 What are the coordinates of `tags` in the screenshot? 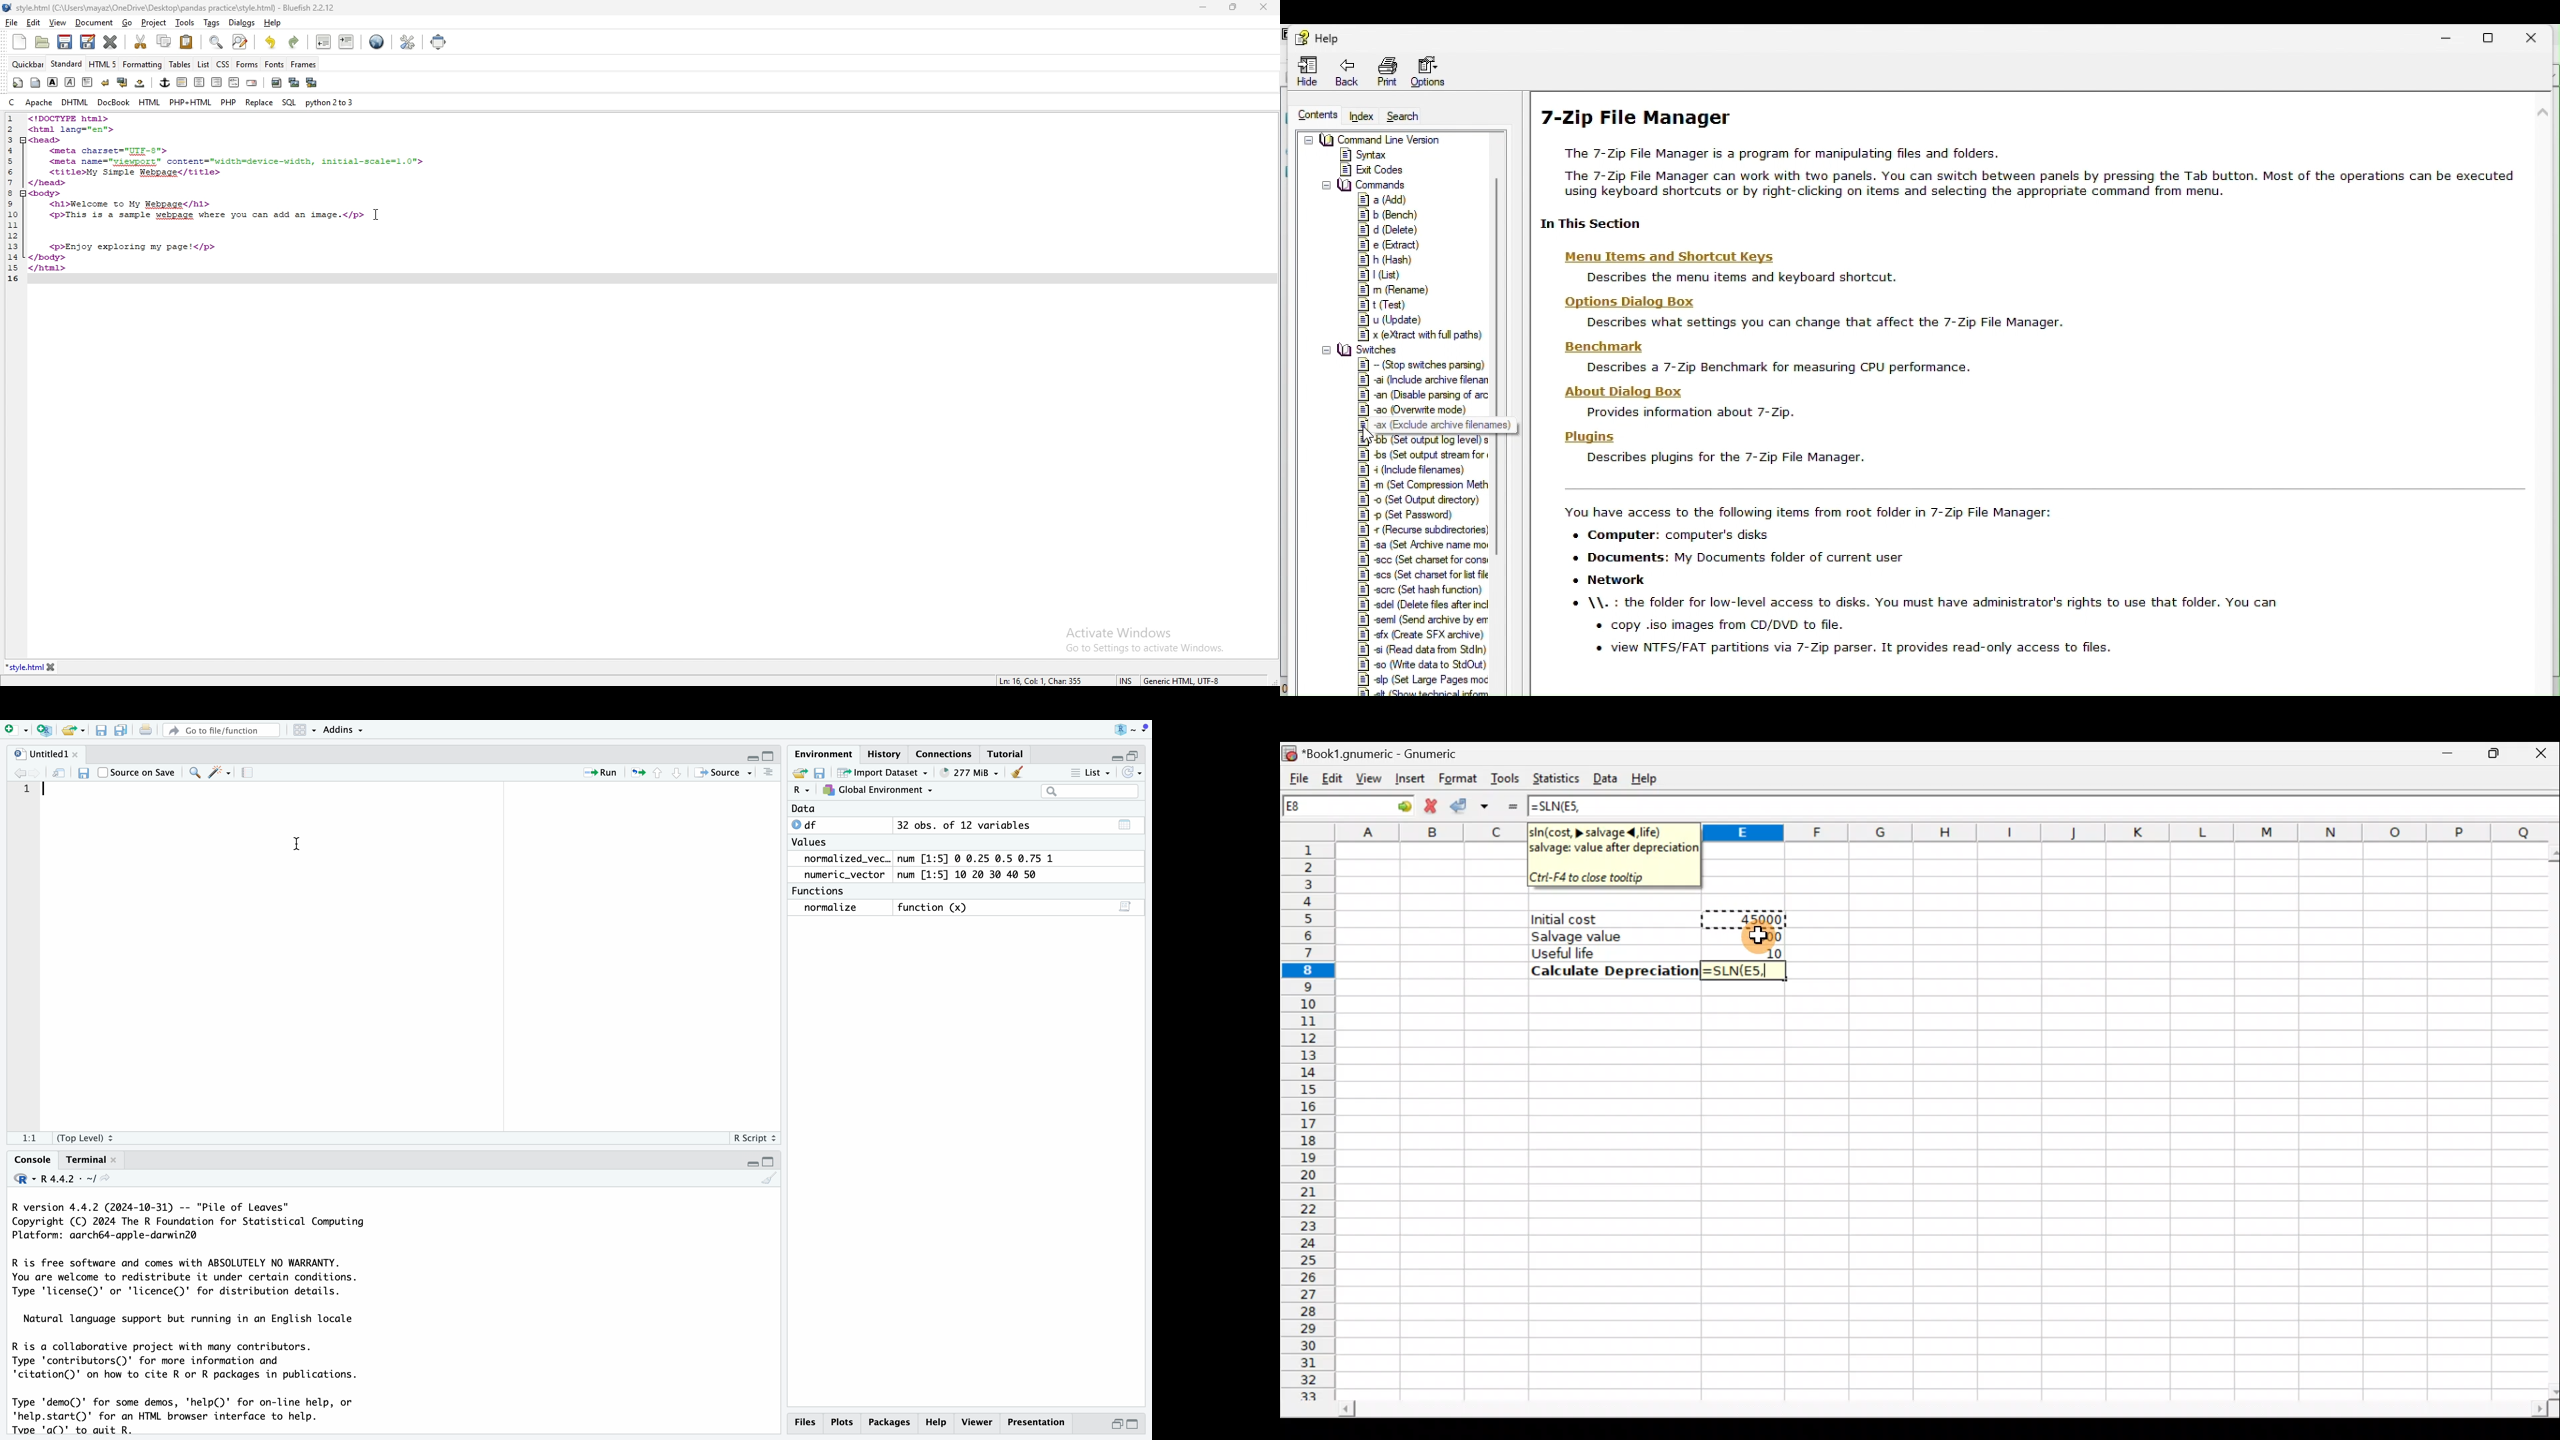 It's located at (211, 23).